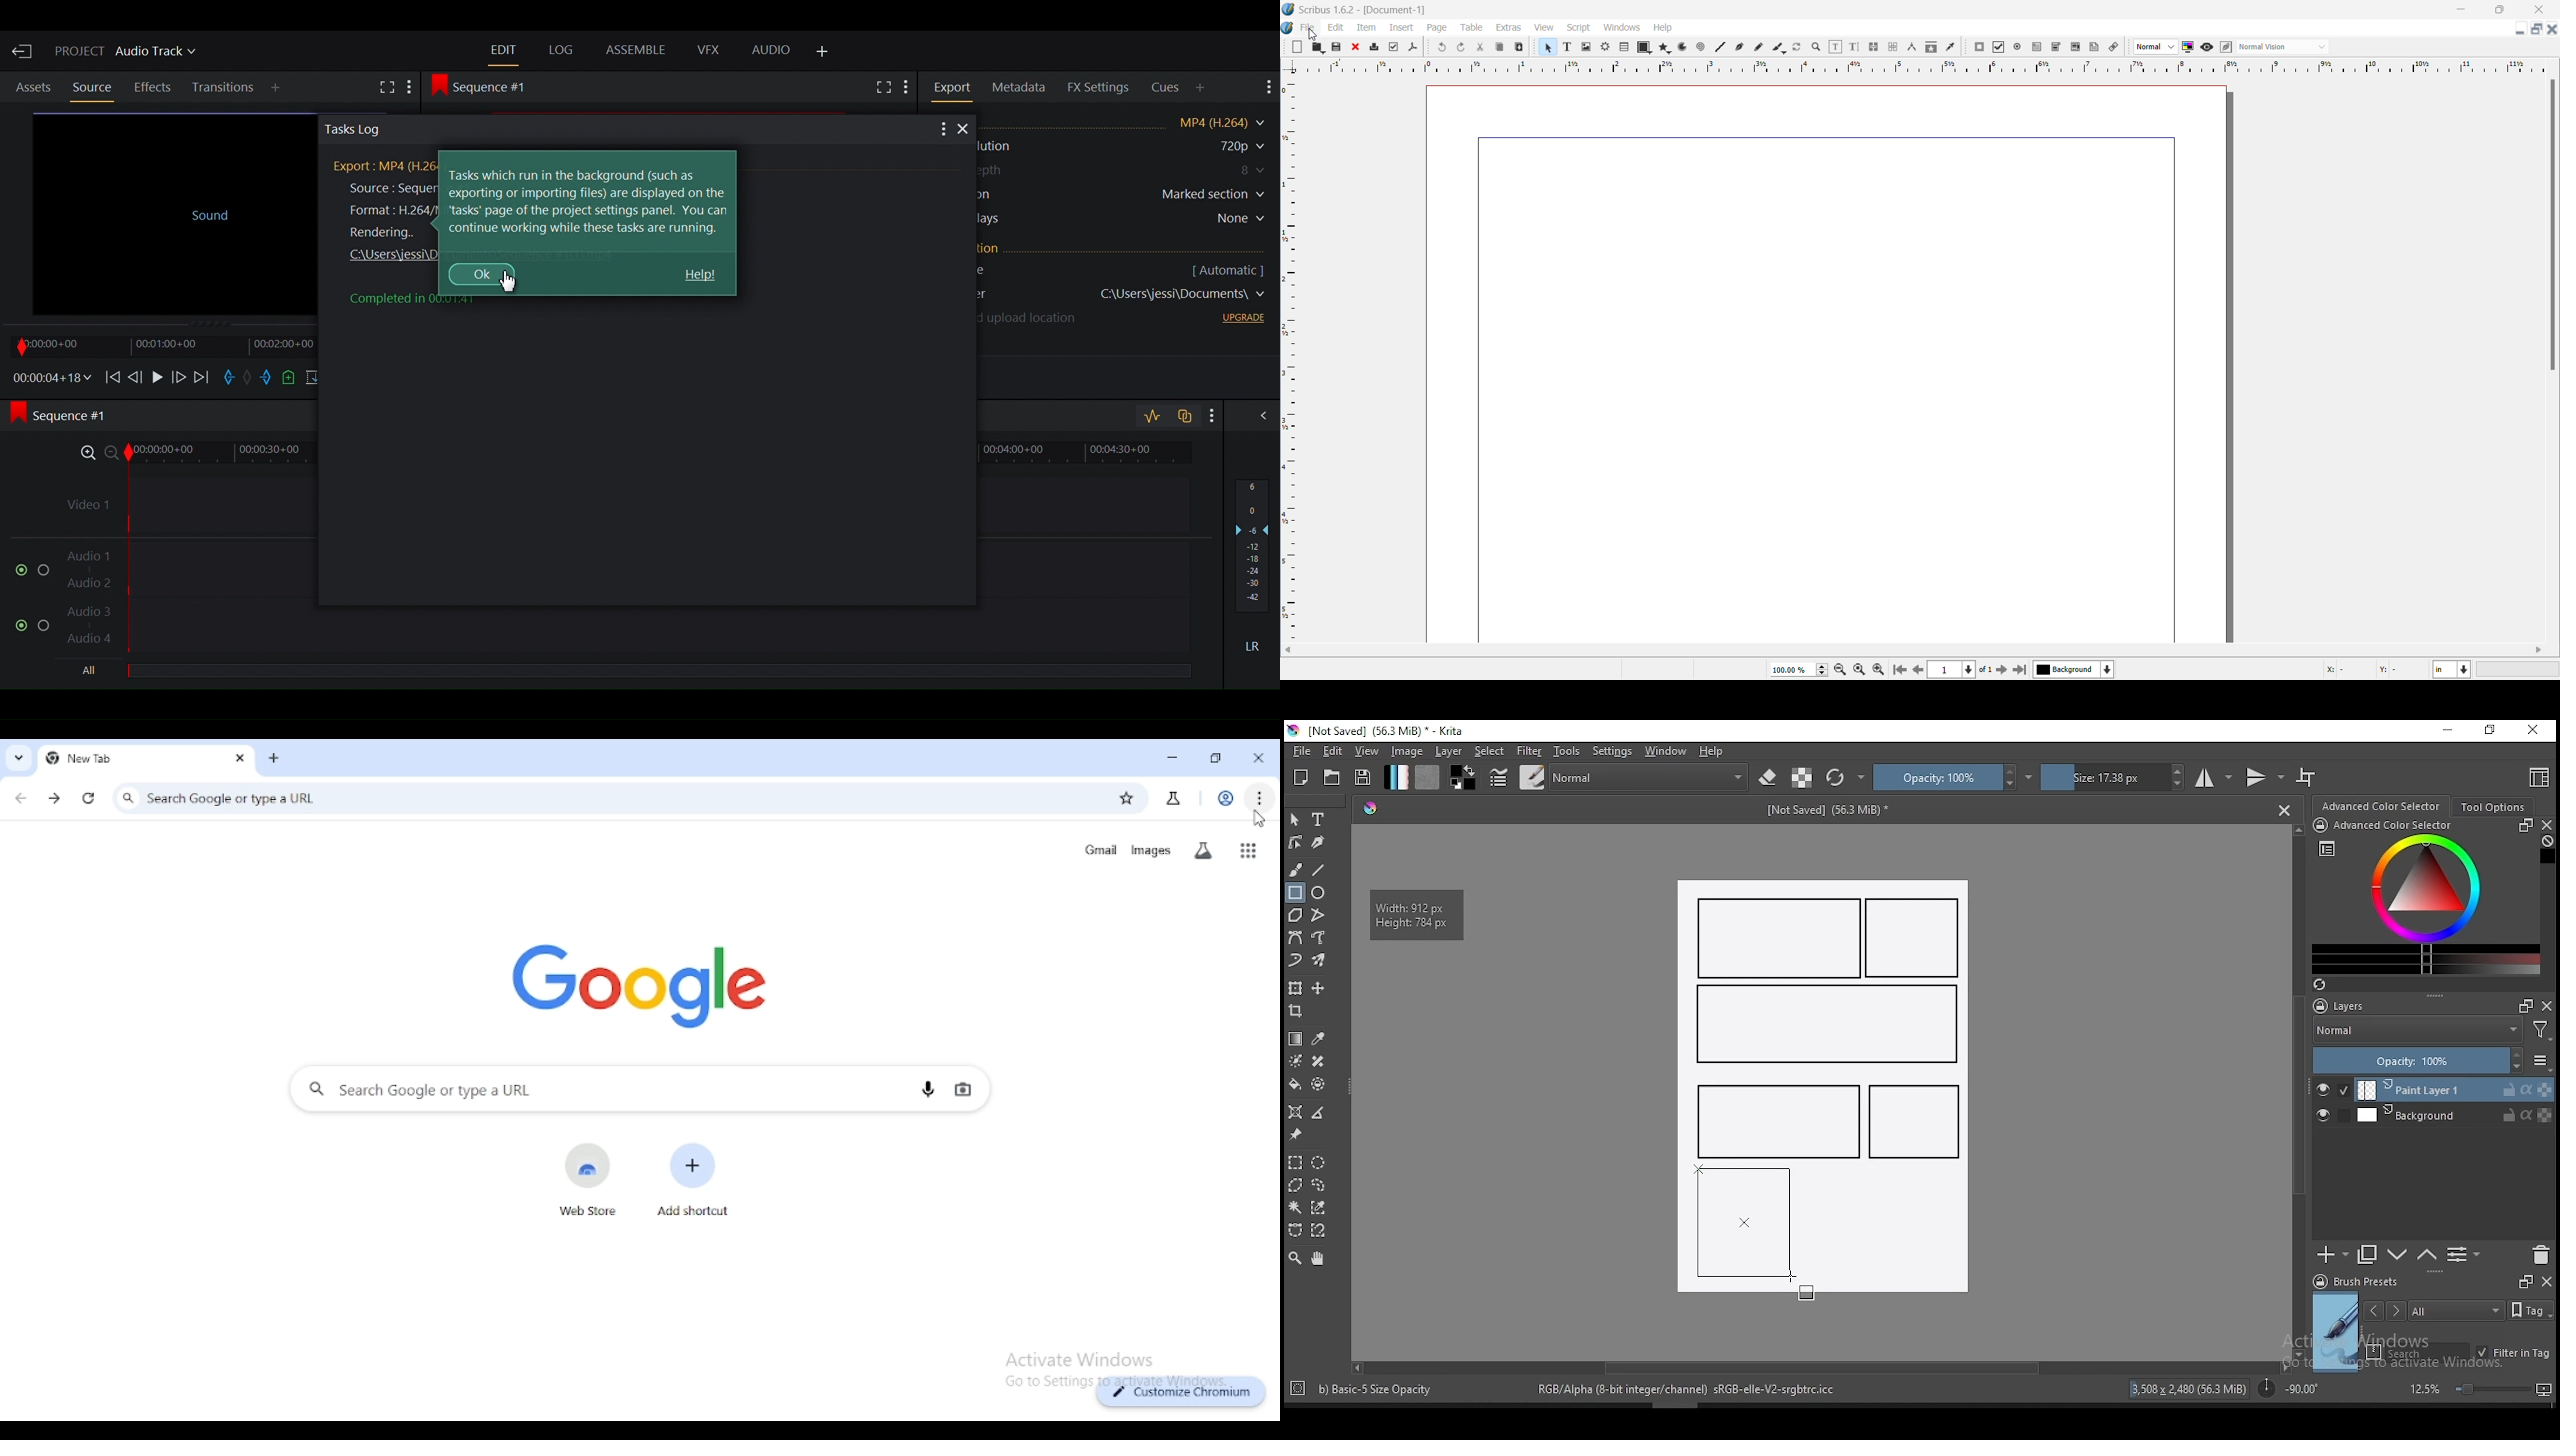 The height and width of the screenshot is (1456, 2576). I want to click on Export, so click(955, 87).